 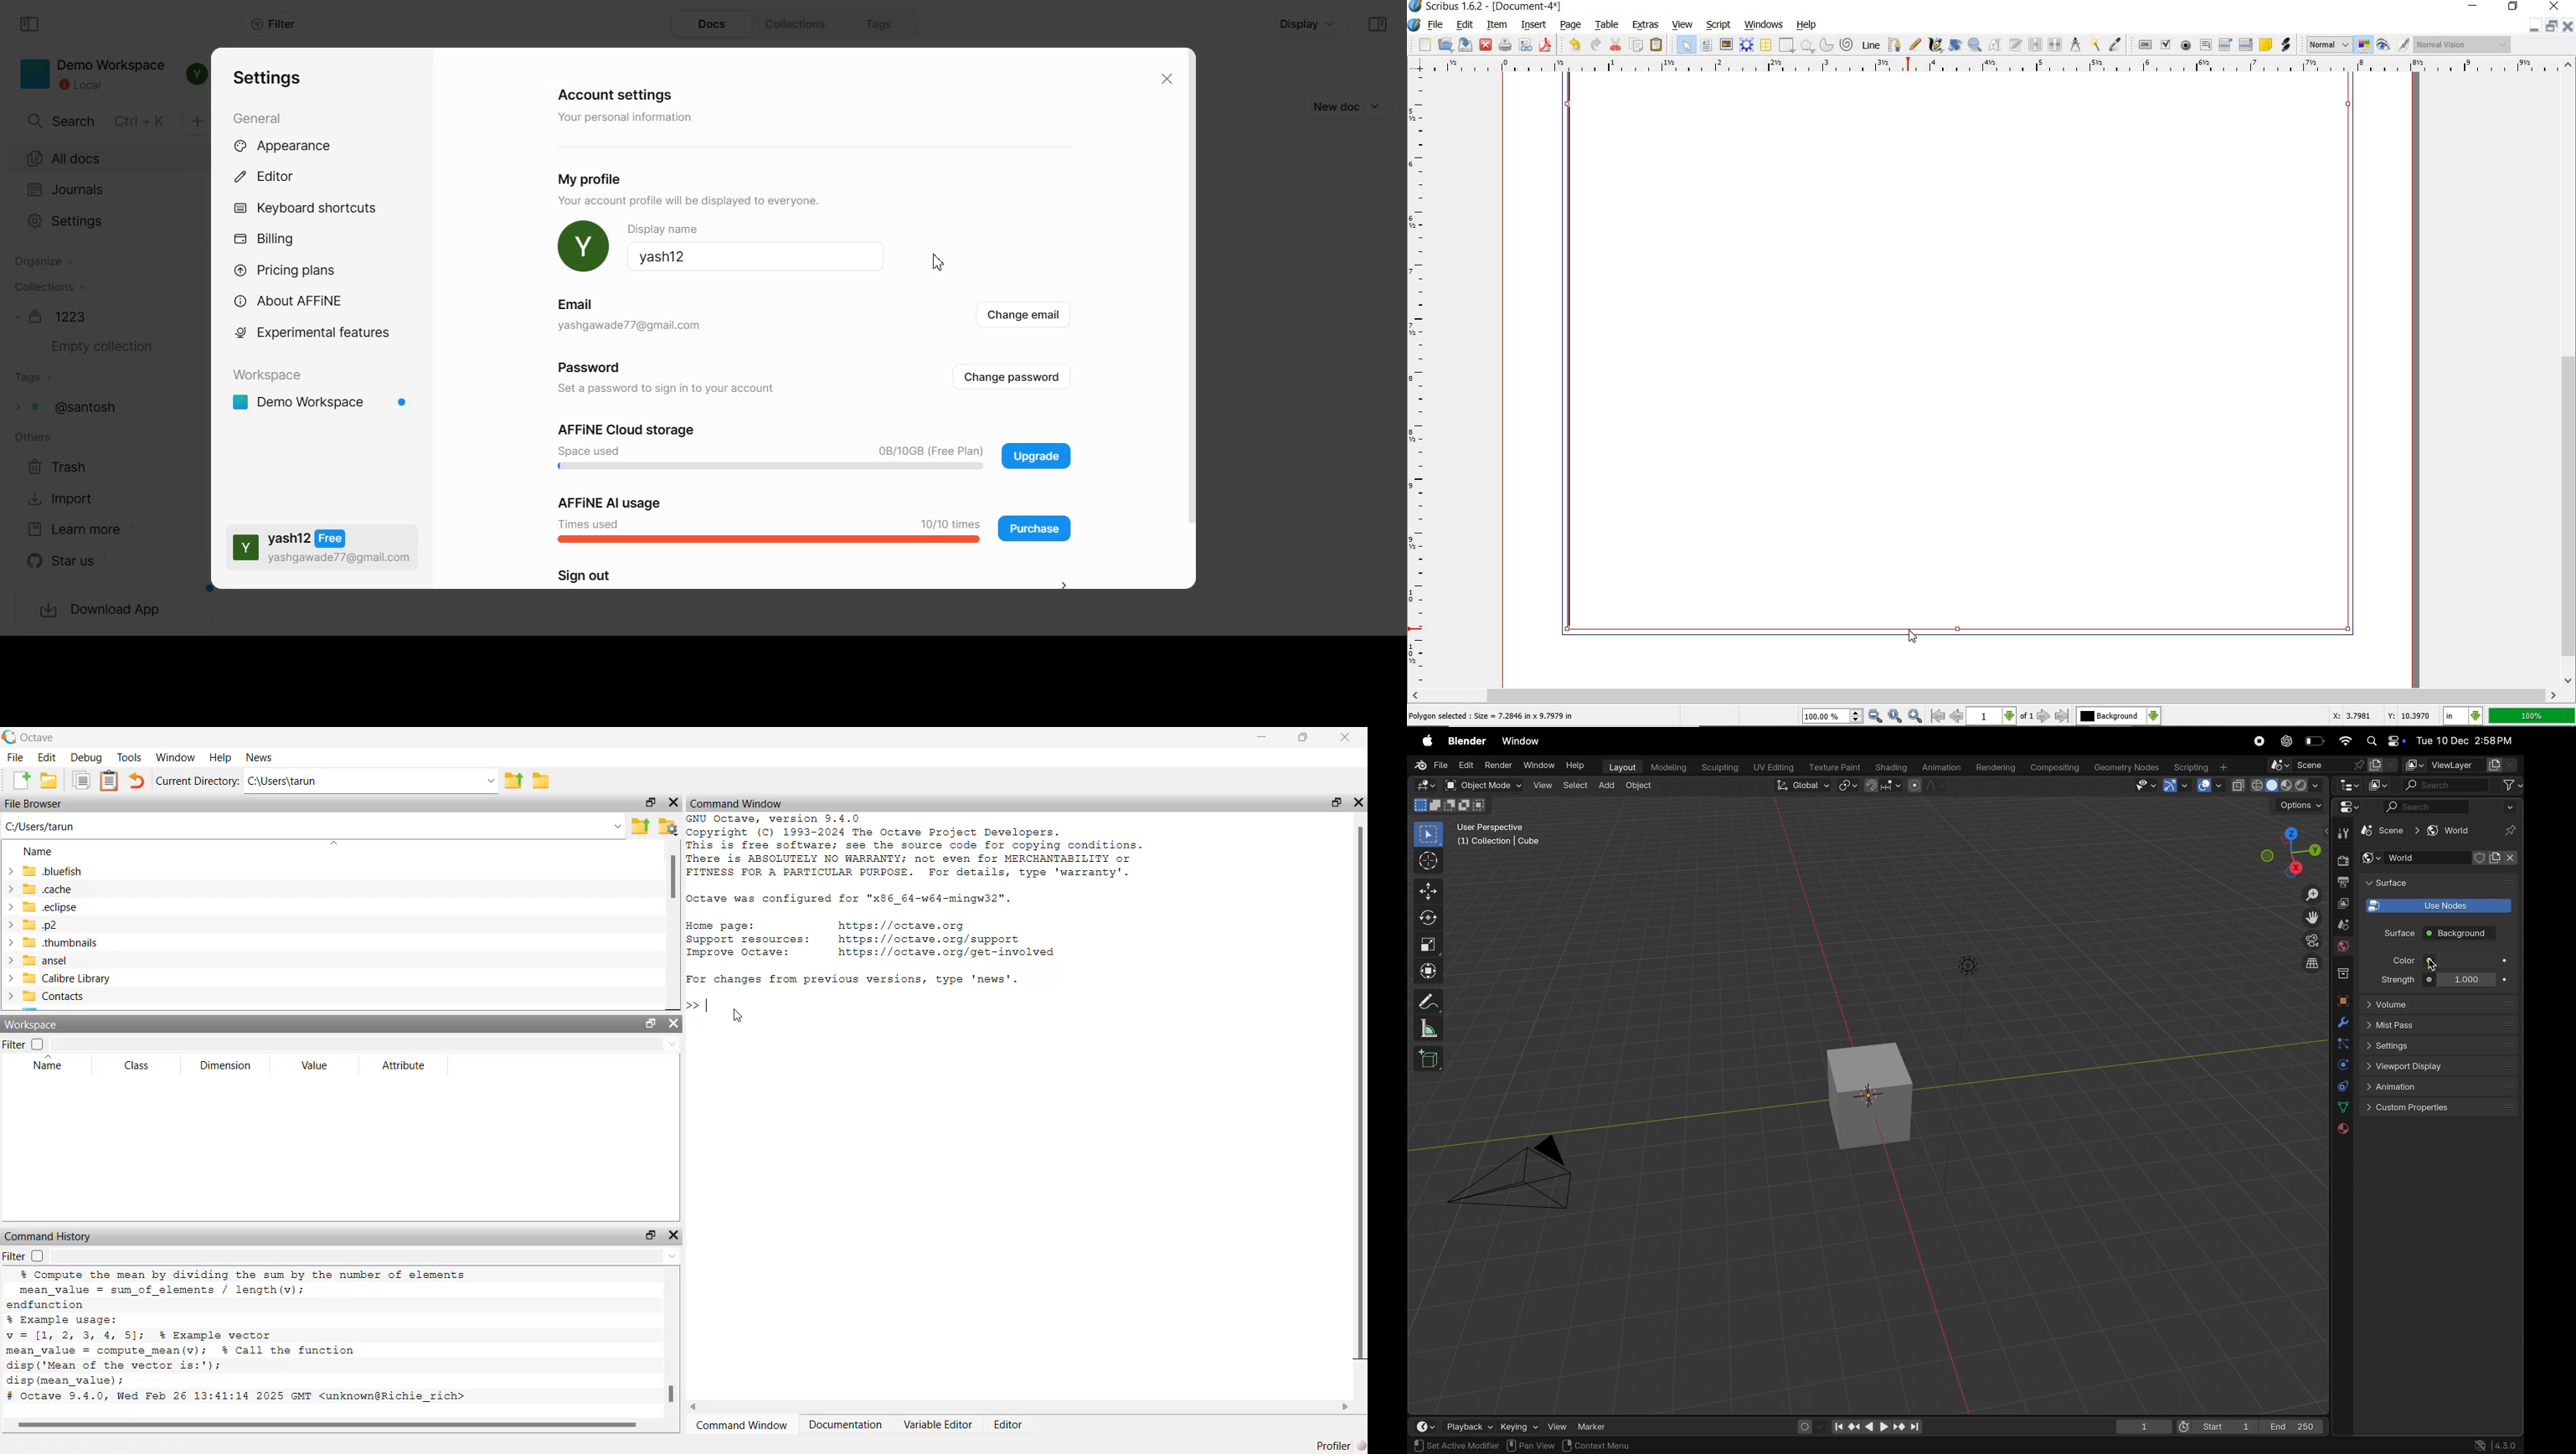 What do you see at coordinates (2532, 716) in the screenshot?
I see `100%` at bounding box center [2532, 716].